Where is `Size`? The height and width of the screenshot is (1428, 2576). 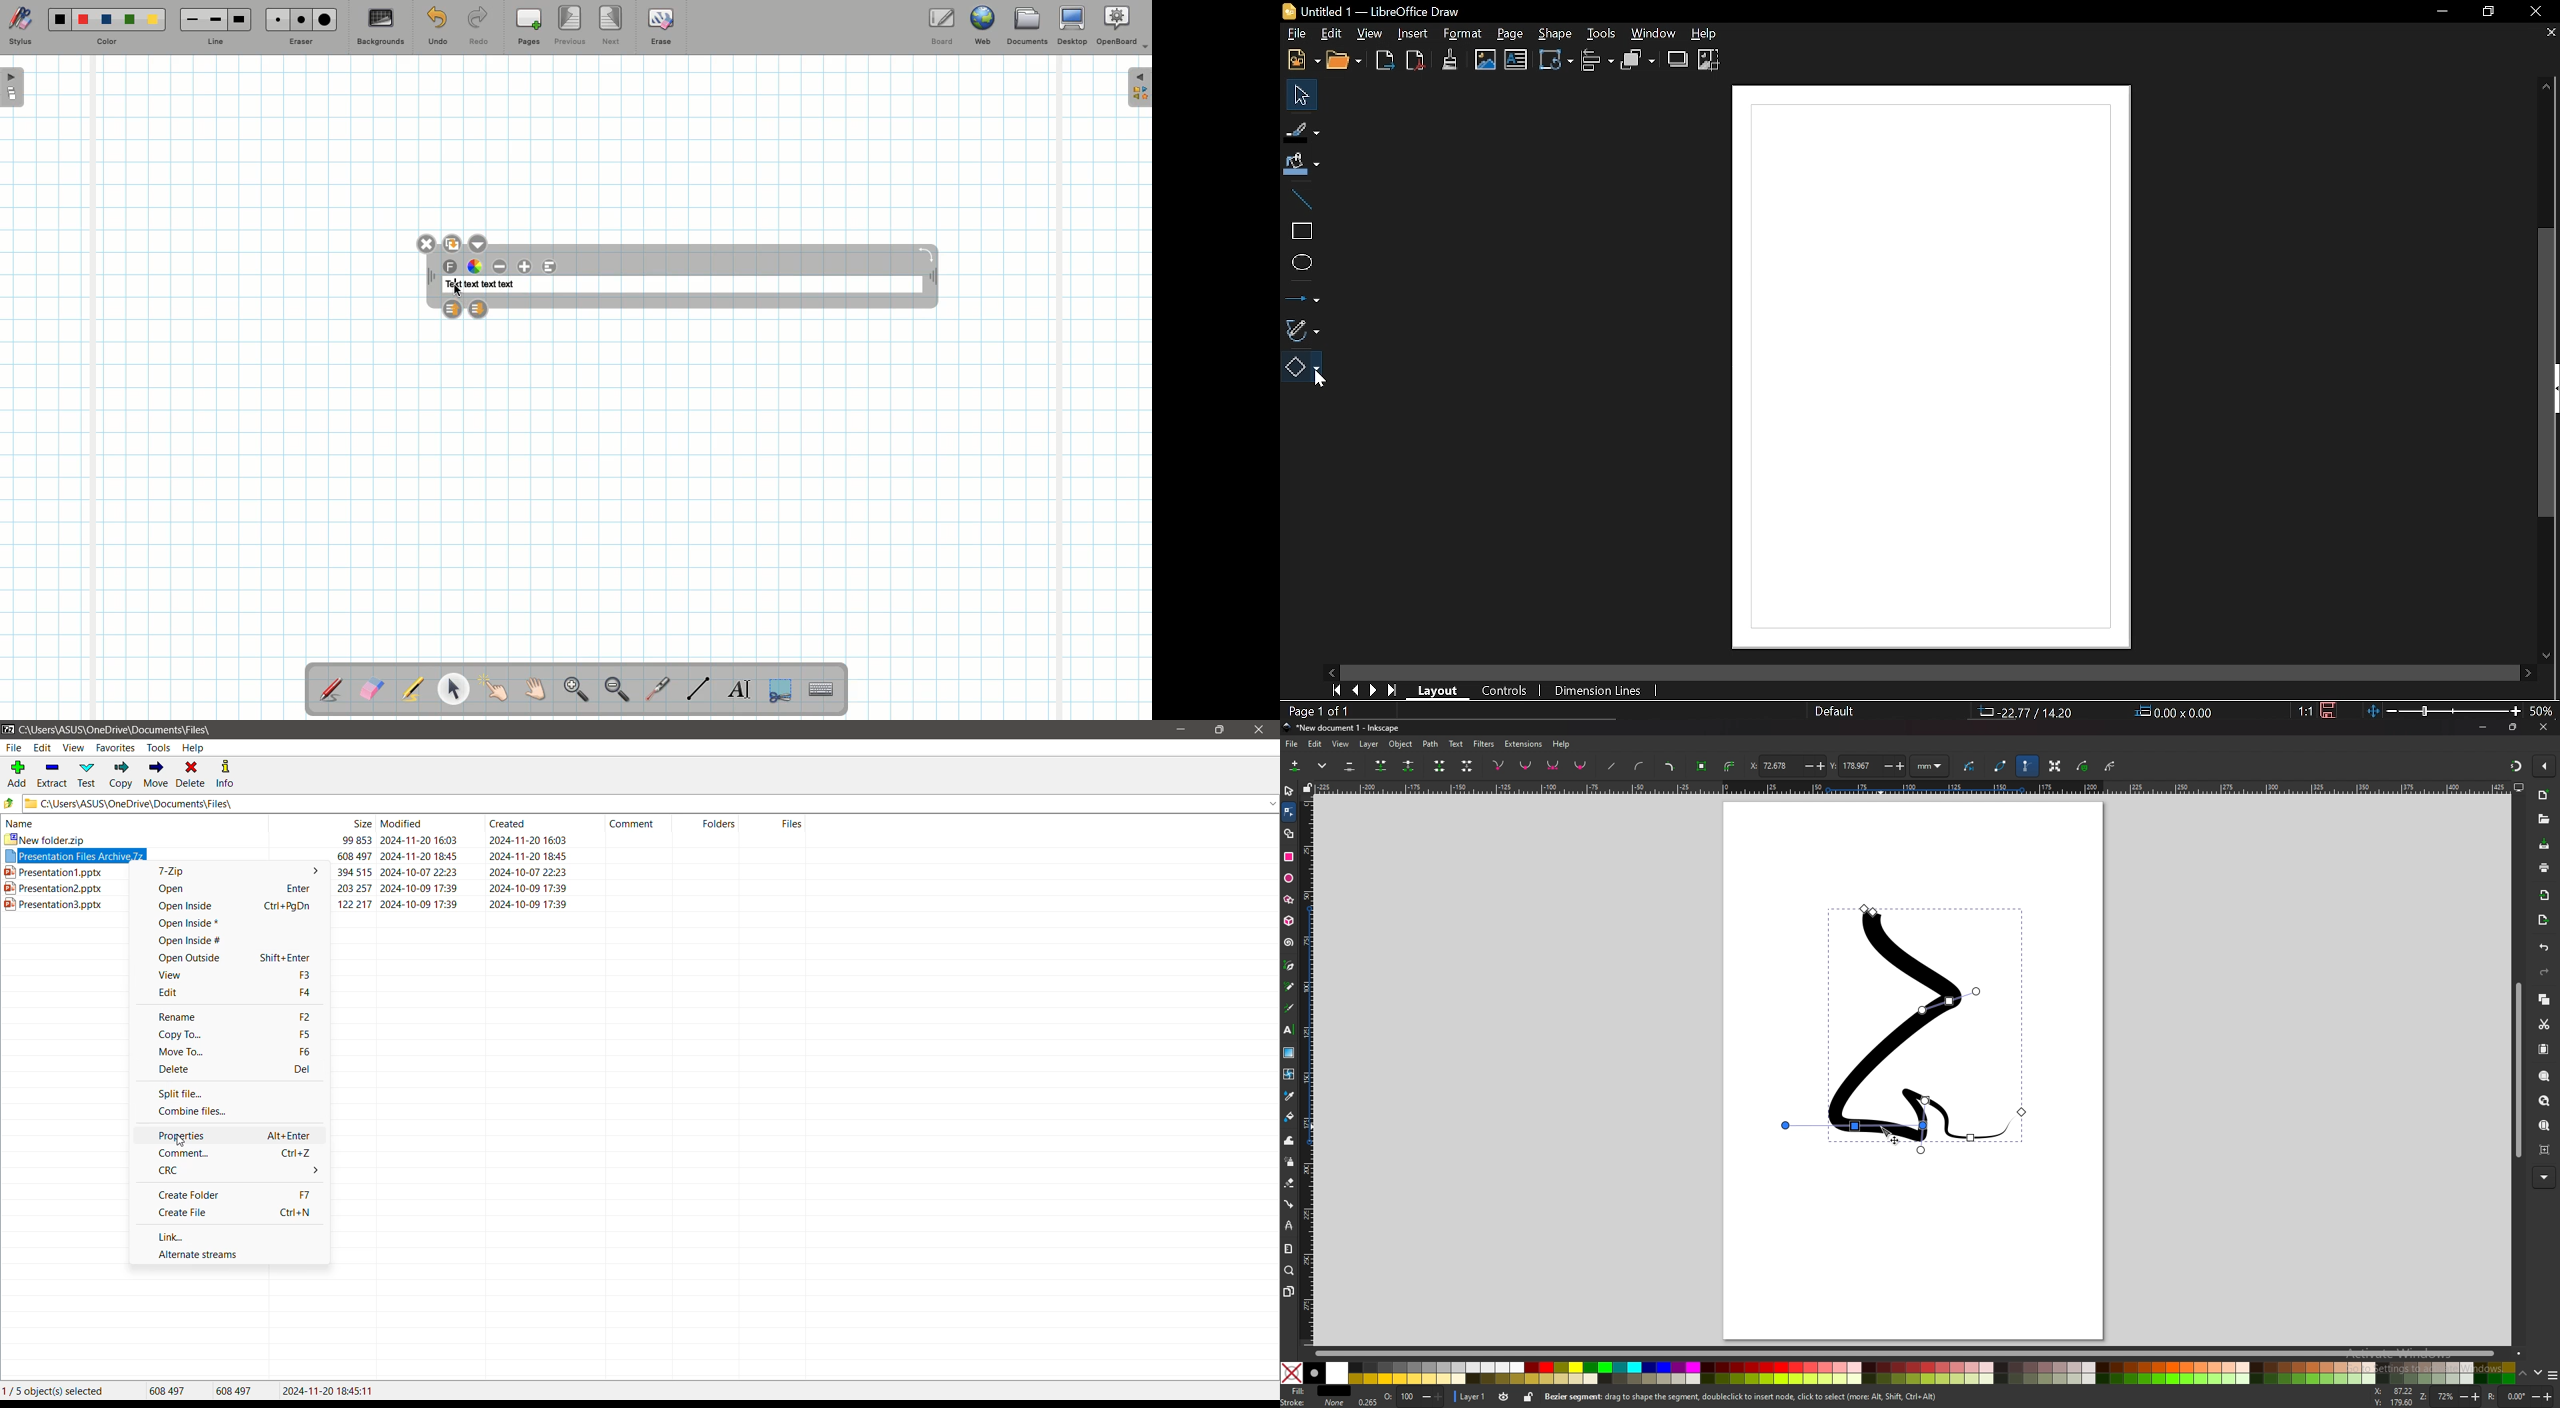 Size is located at coordinates (2175, 712).